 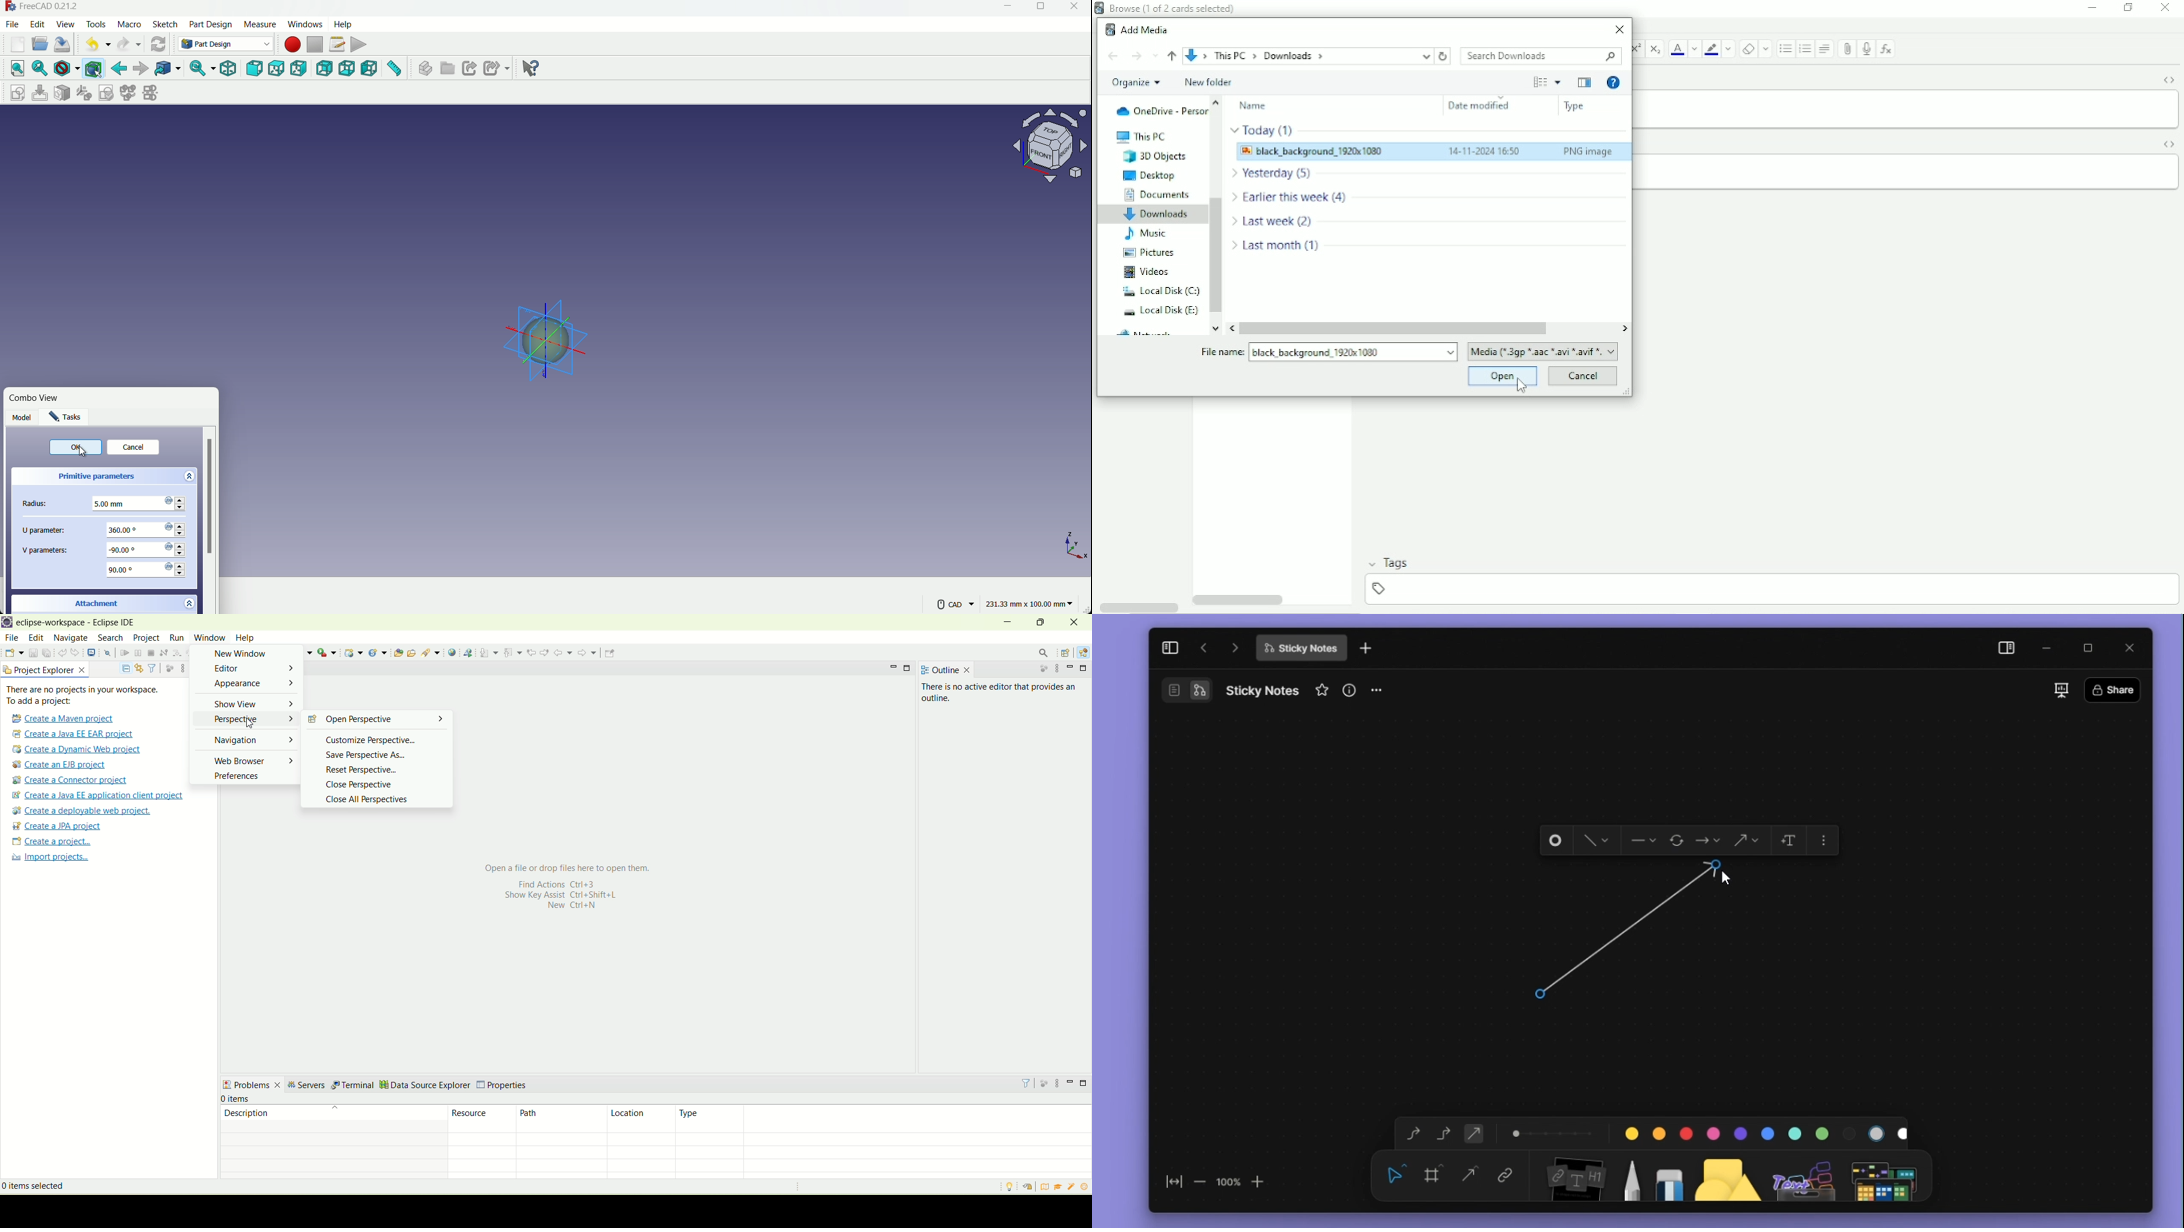 I want to click on Vertical scrollbar, so click(x=1216, y=257).